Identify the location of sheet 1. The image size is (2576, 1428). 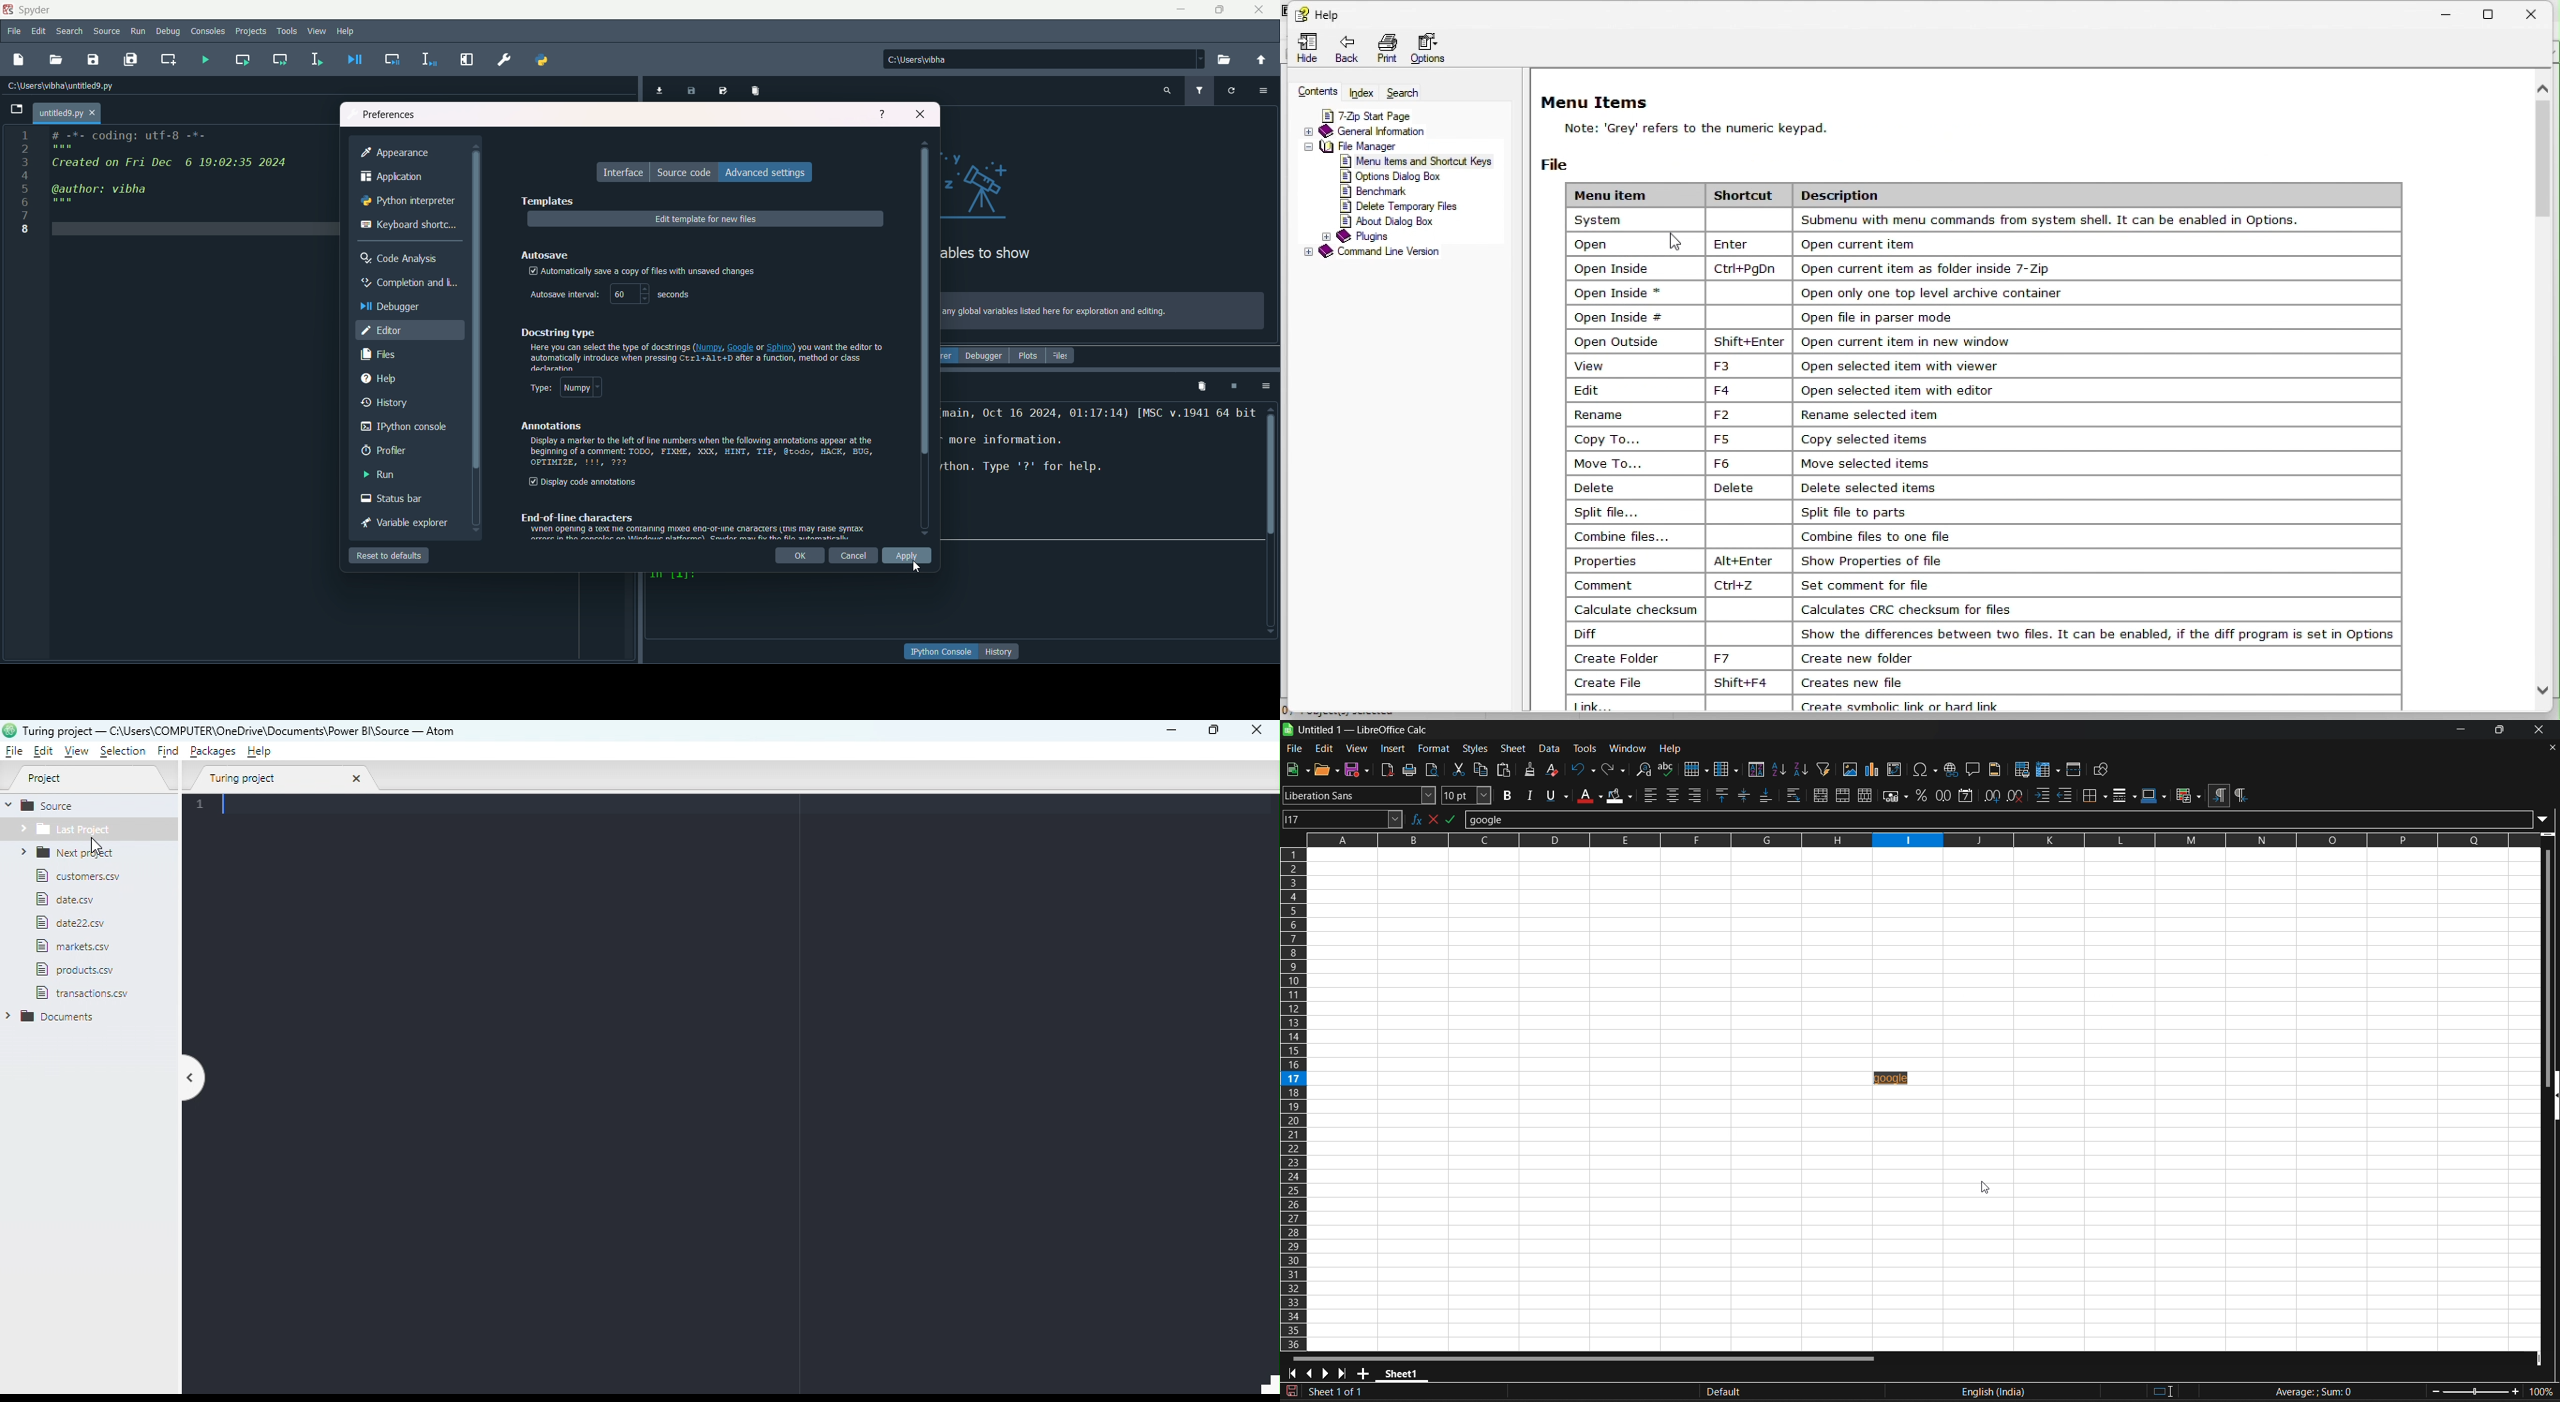
(1402, 1373).